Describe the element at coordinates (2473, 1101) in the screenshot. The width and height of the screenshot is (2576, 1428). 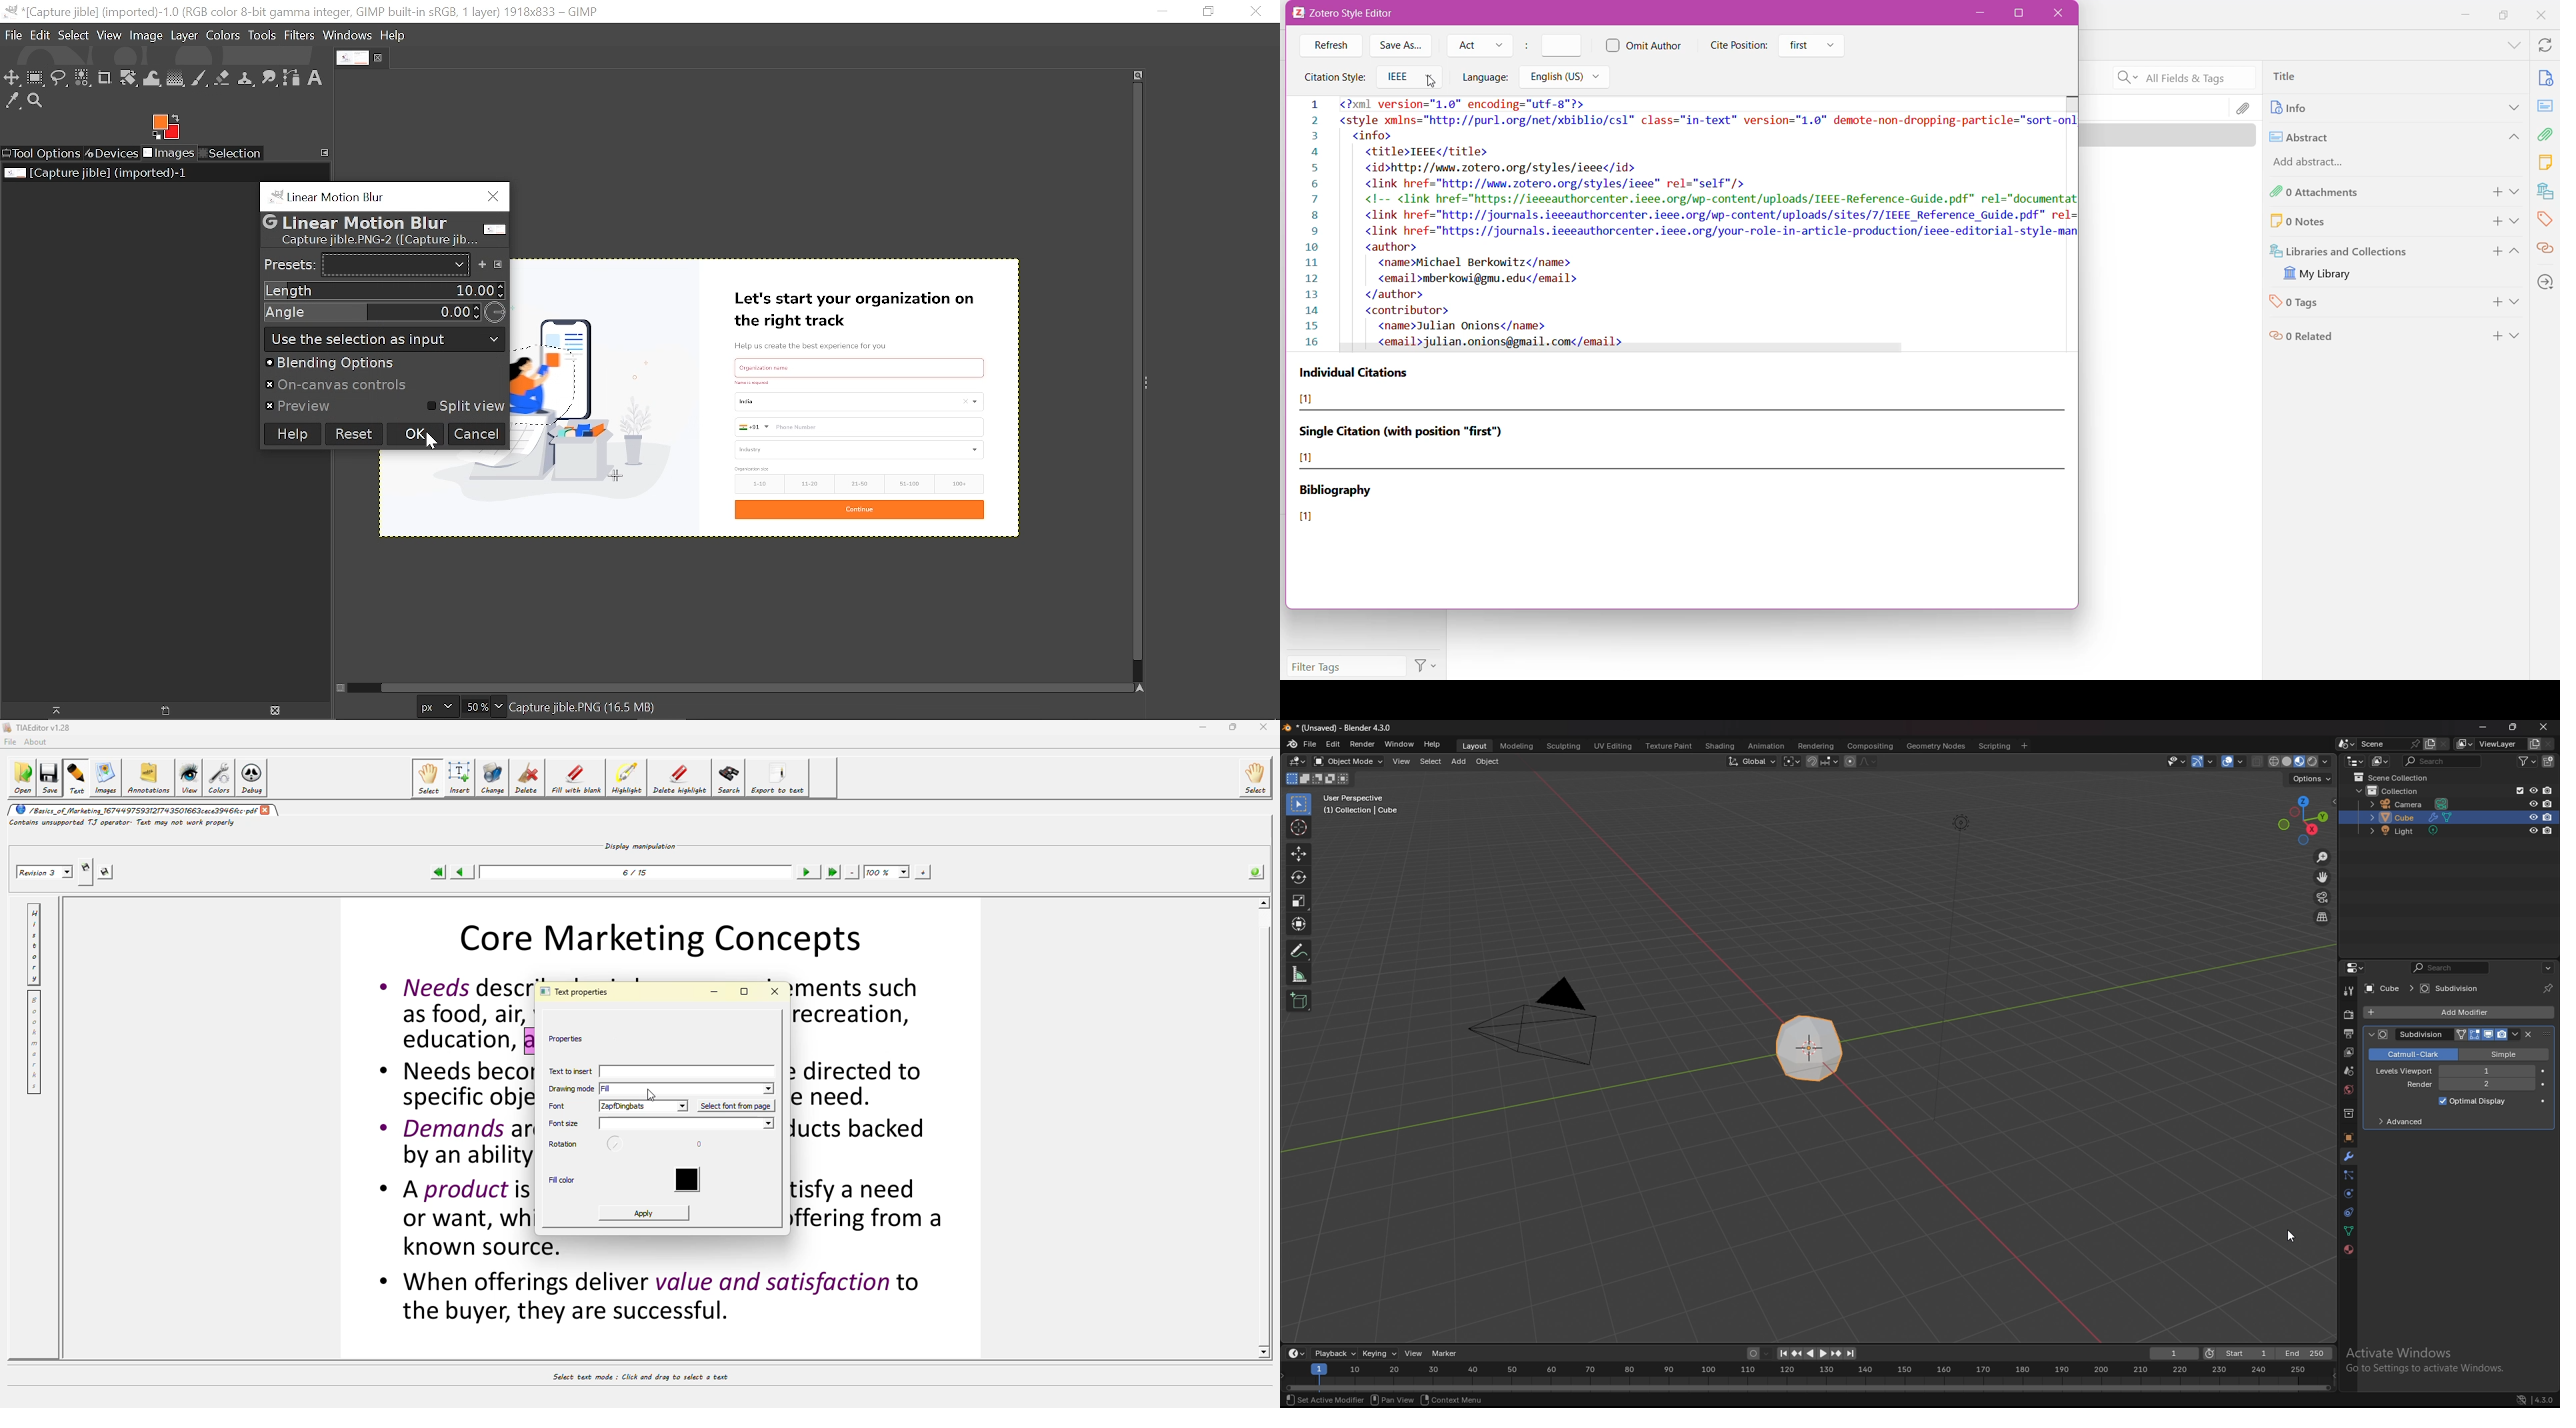
I see `optimal display` at that location.